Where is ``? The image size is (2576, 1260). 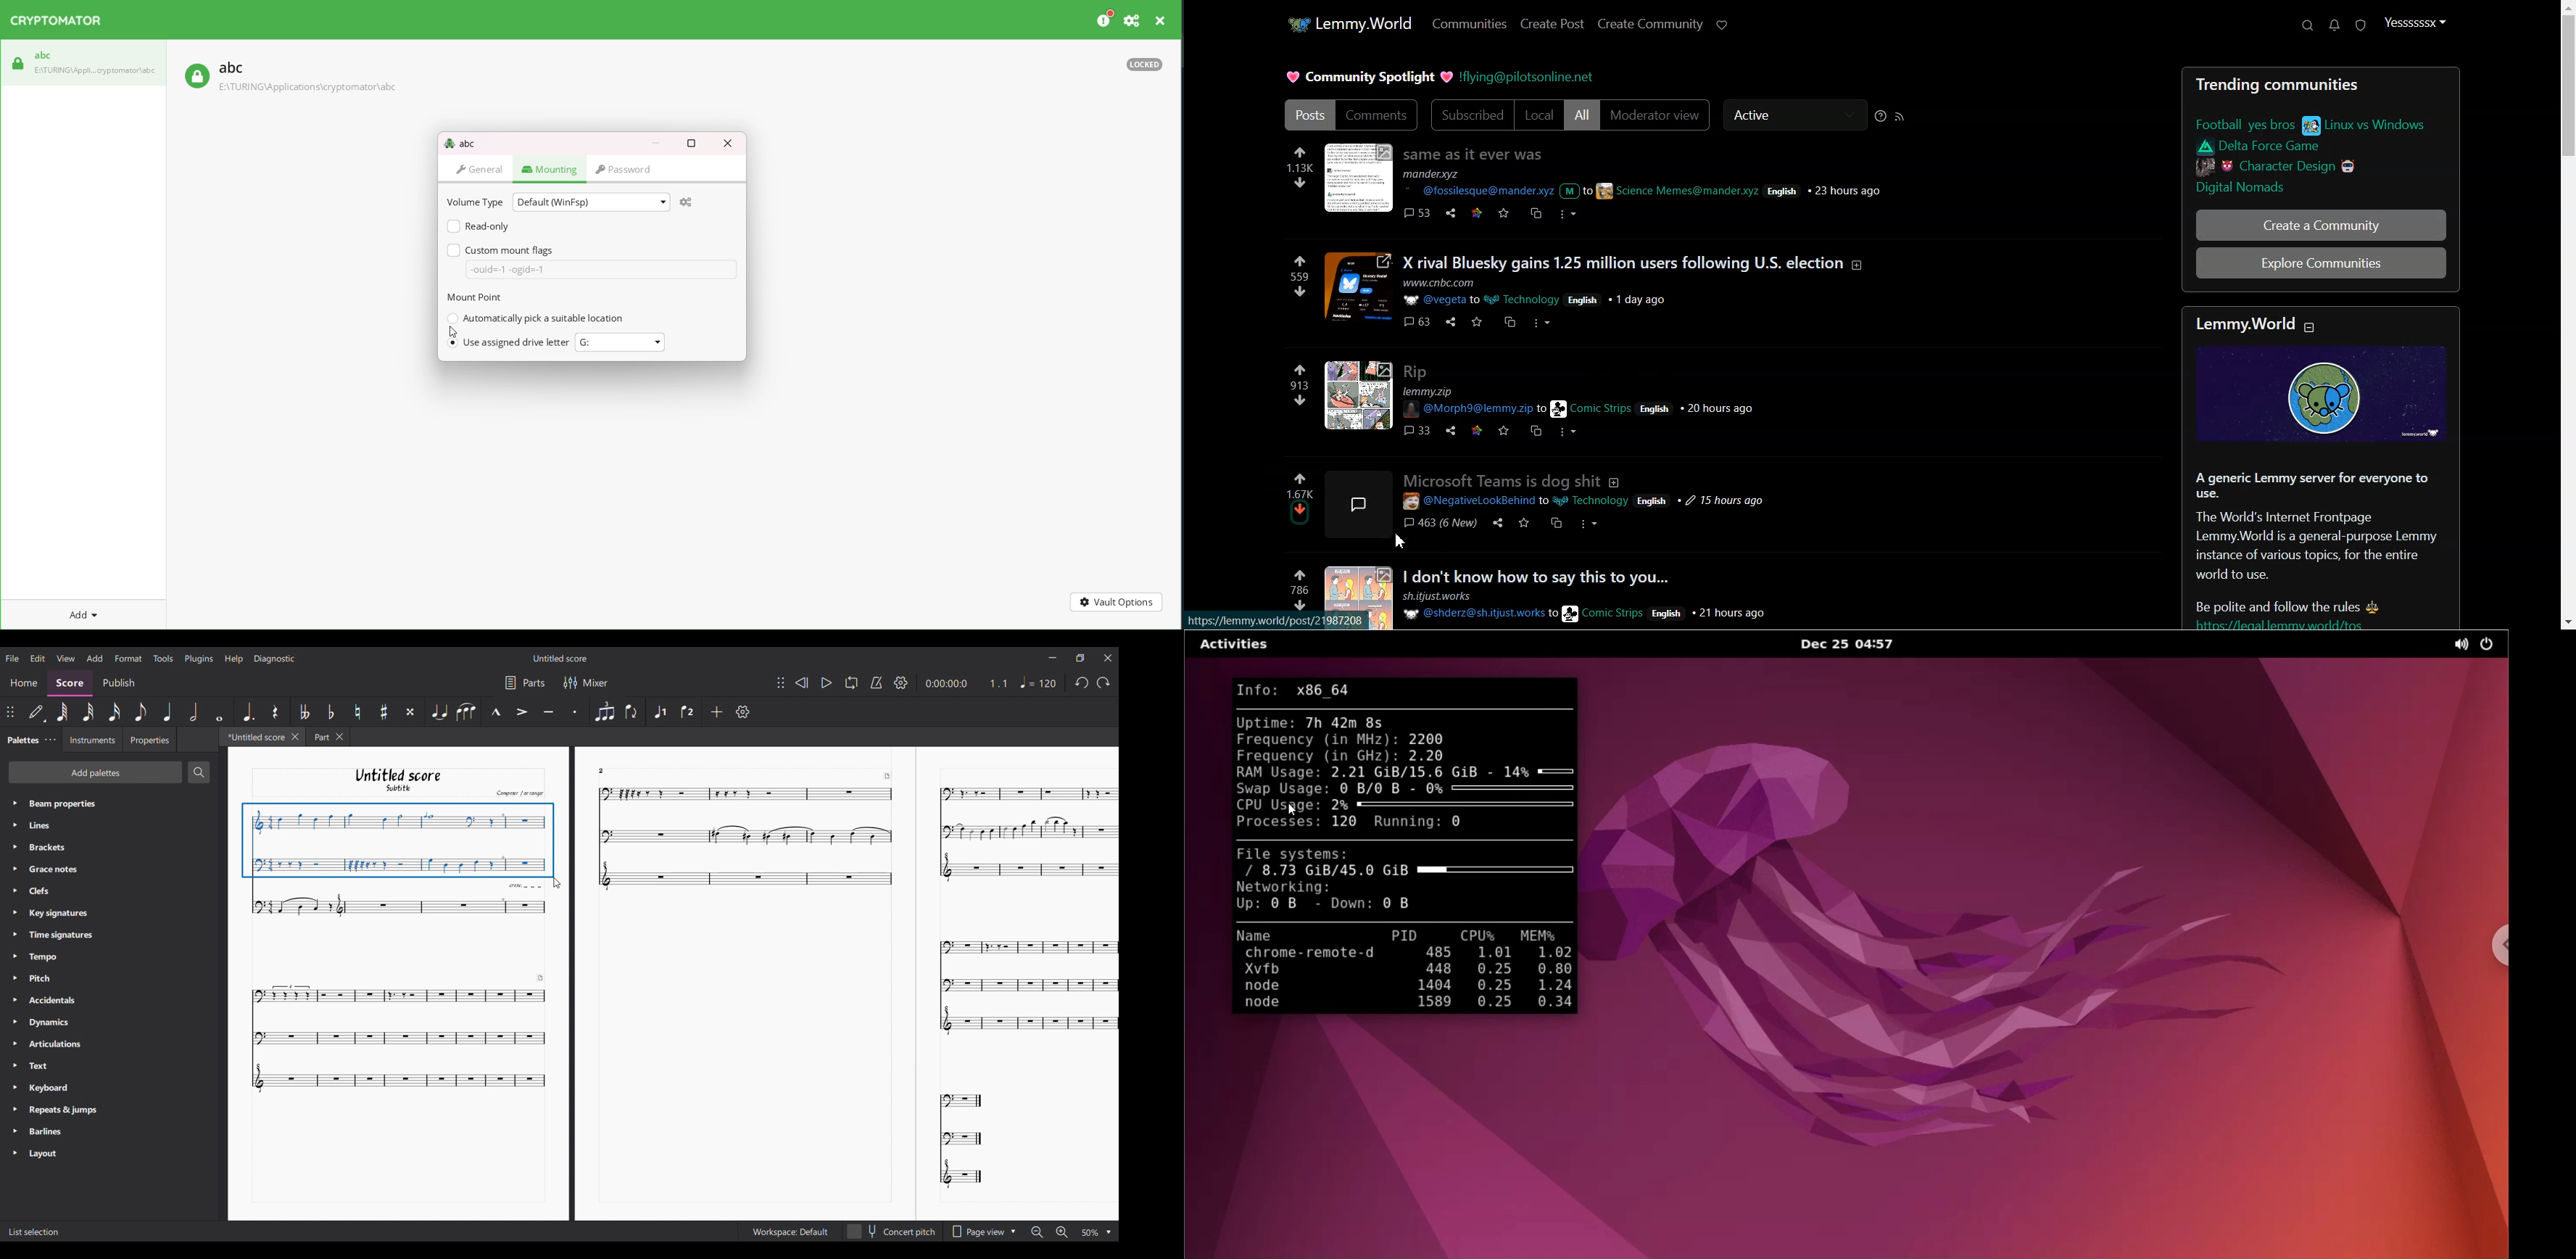  is located at coordinates (401, 1038).